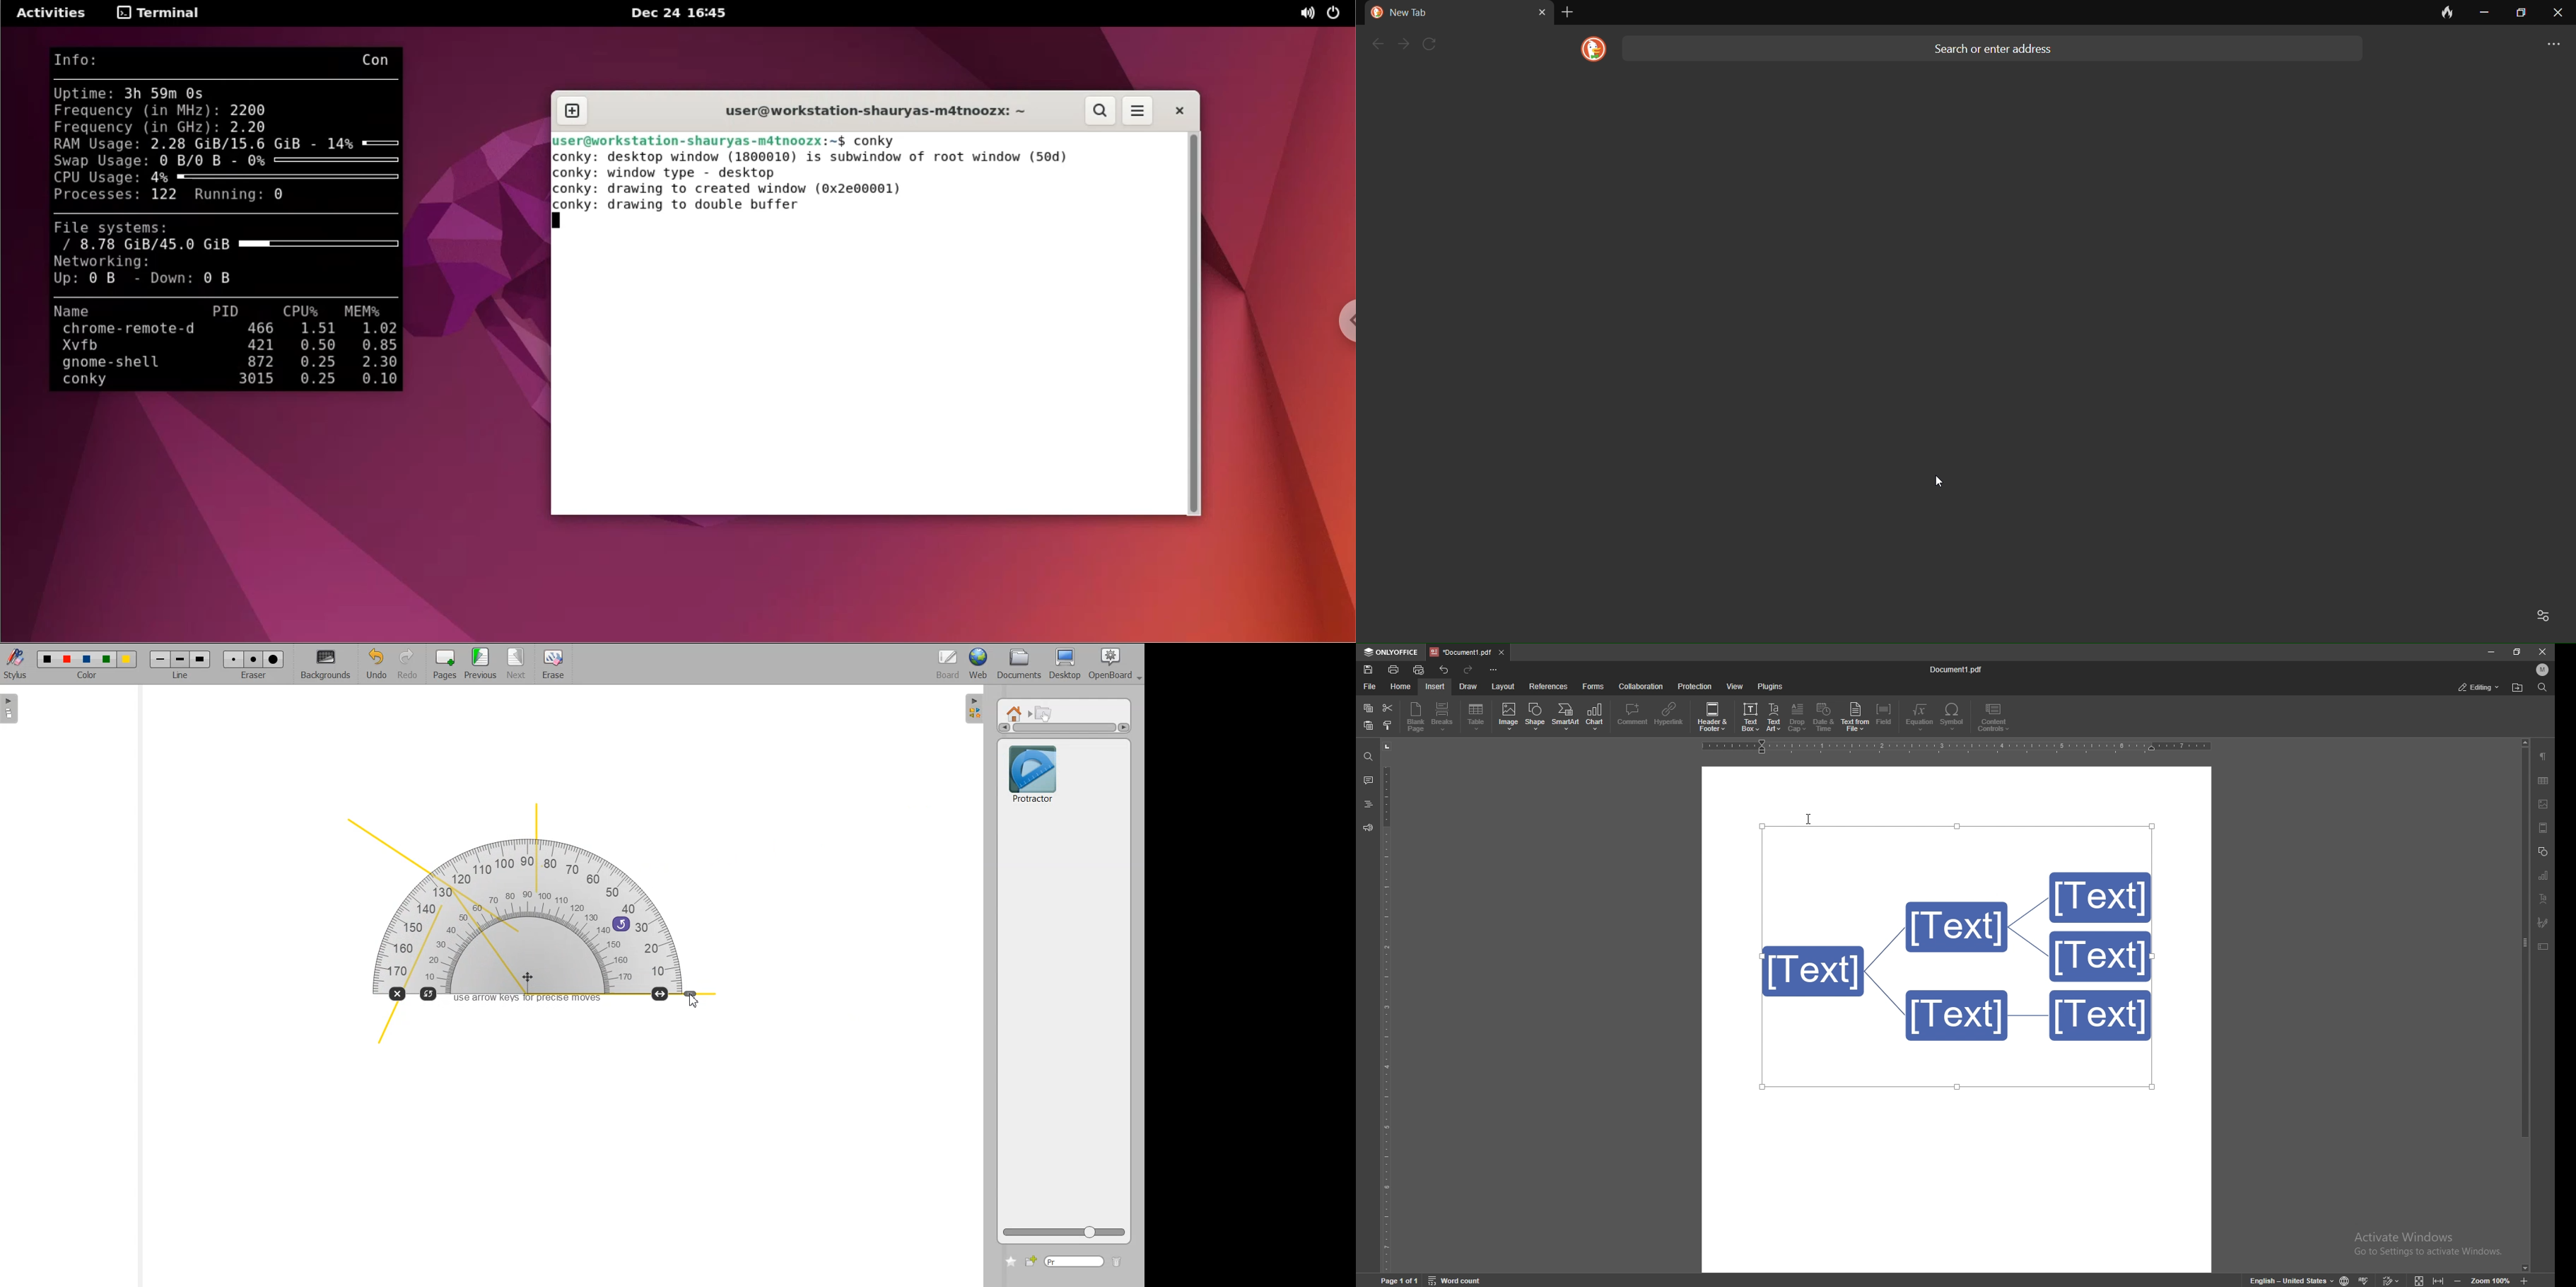 This screenshot has height=1288, width=2576. I want to click on Delete, so click(1117, 1263).